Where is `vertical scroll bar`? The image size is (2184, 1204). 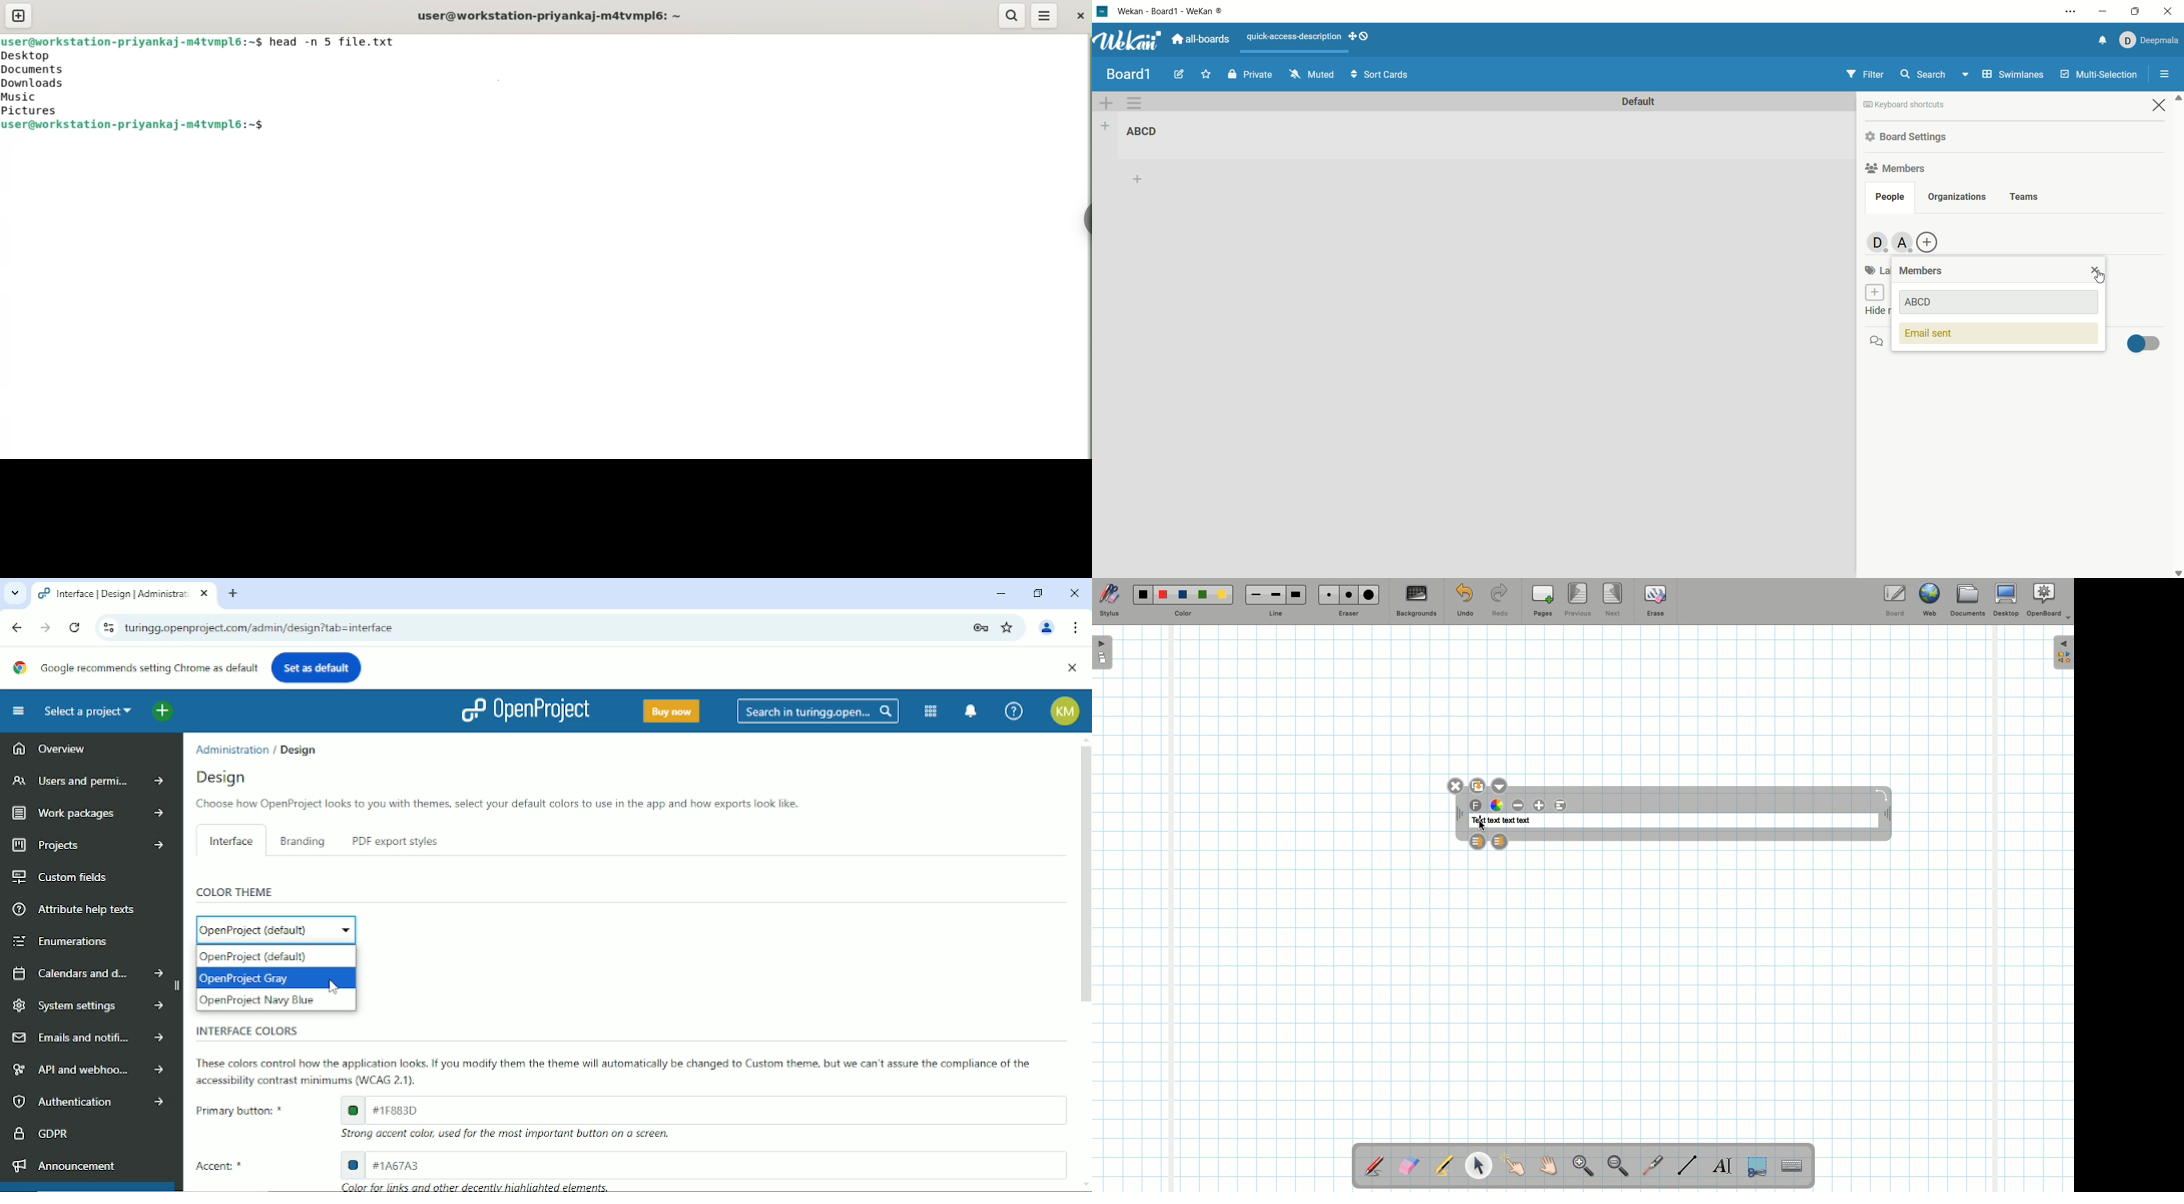
vertical scroll bar is located at coordinates (2177, 336).